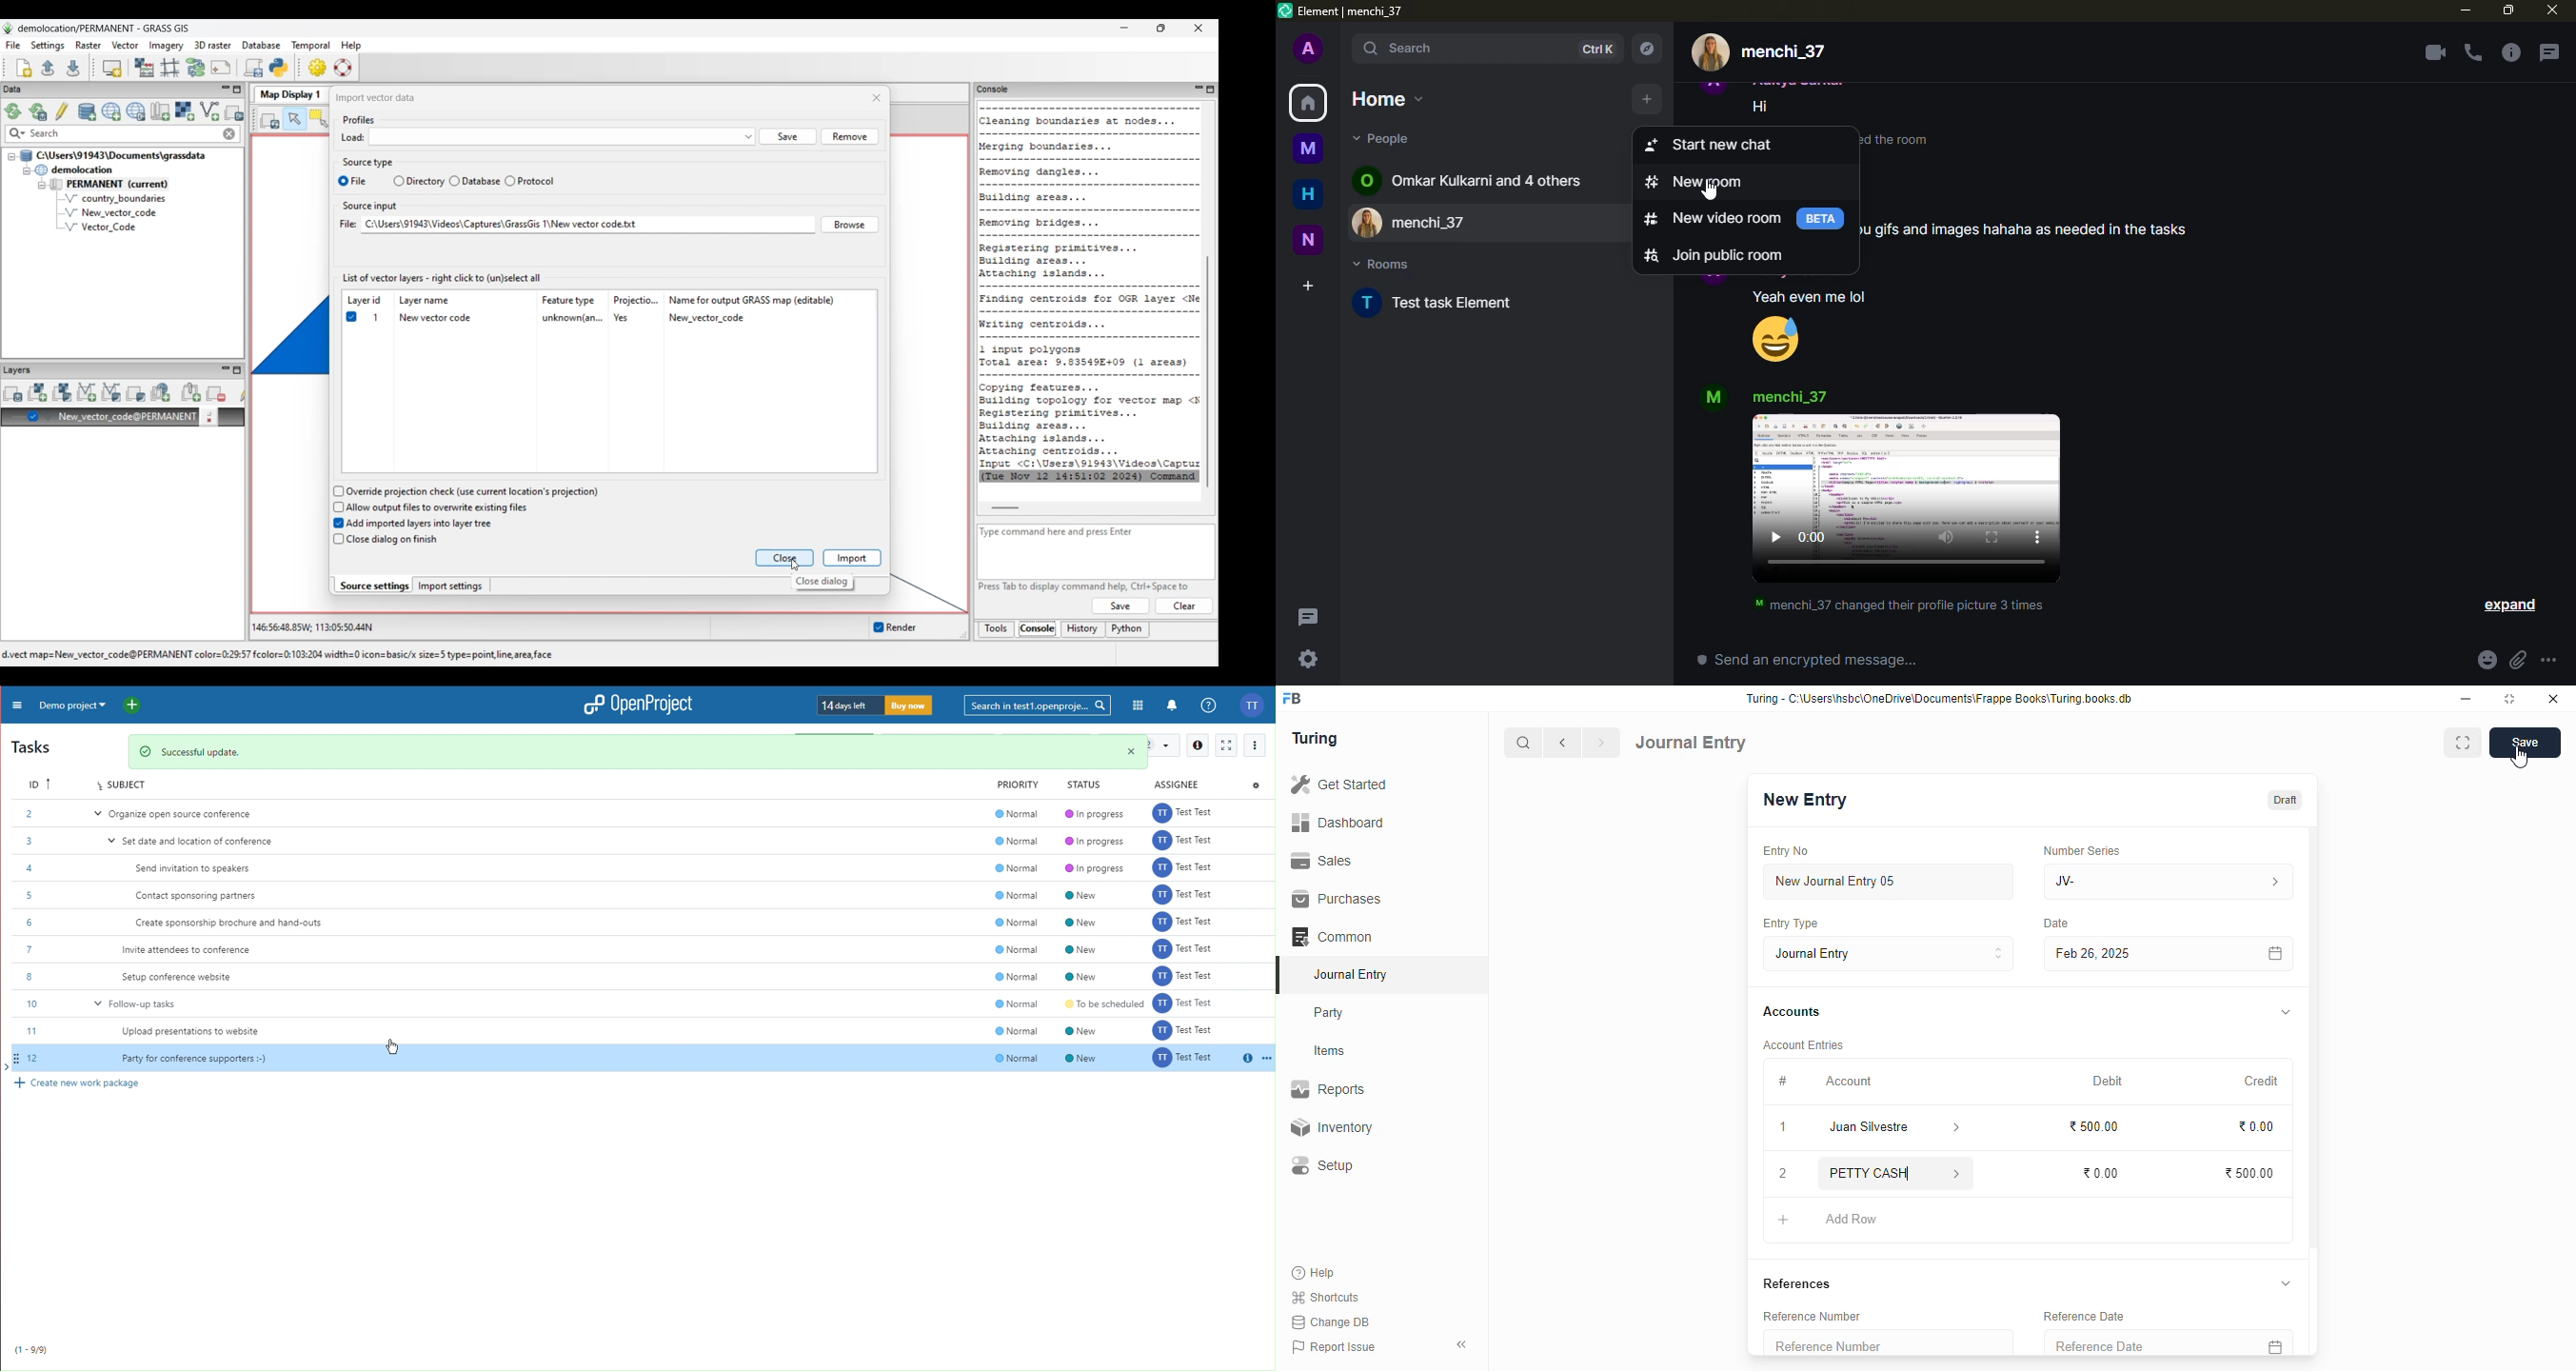 The height and width of the screenshot is (1372, 2576). What do you see at coordinates (1329, 1089) in the screenshot?
I see `reports` at bounding box center [1329, 1089].